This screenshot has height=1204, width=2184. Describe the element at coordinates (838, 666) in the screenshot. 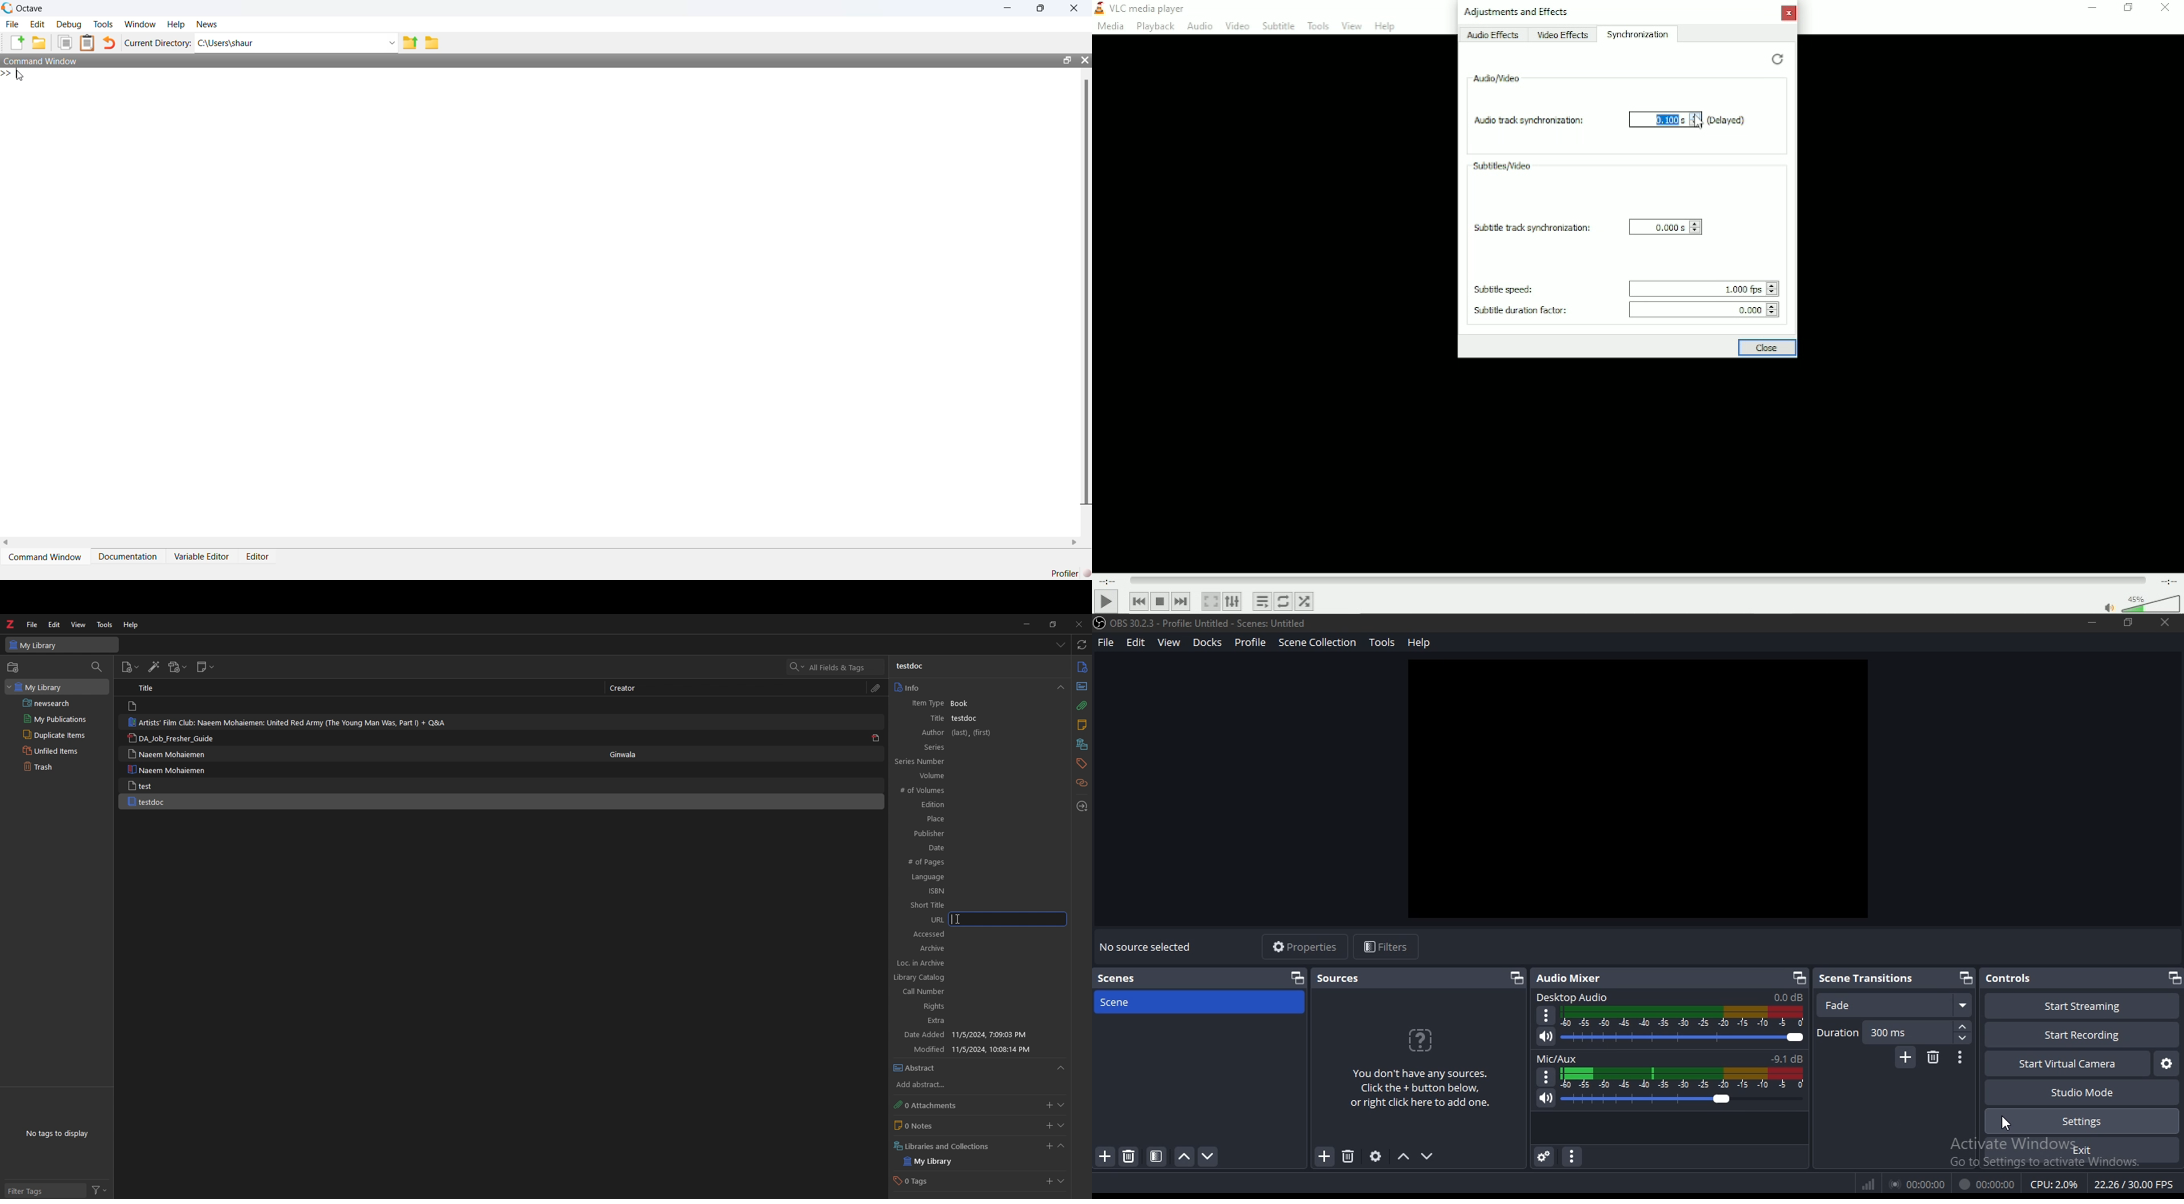

I see `search` at that location.